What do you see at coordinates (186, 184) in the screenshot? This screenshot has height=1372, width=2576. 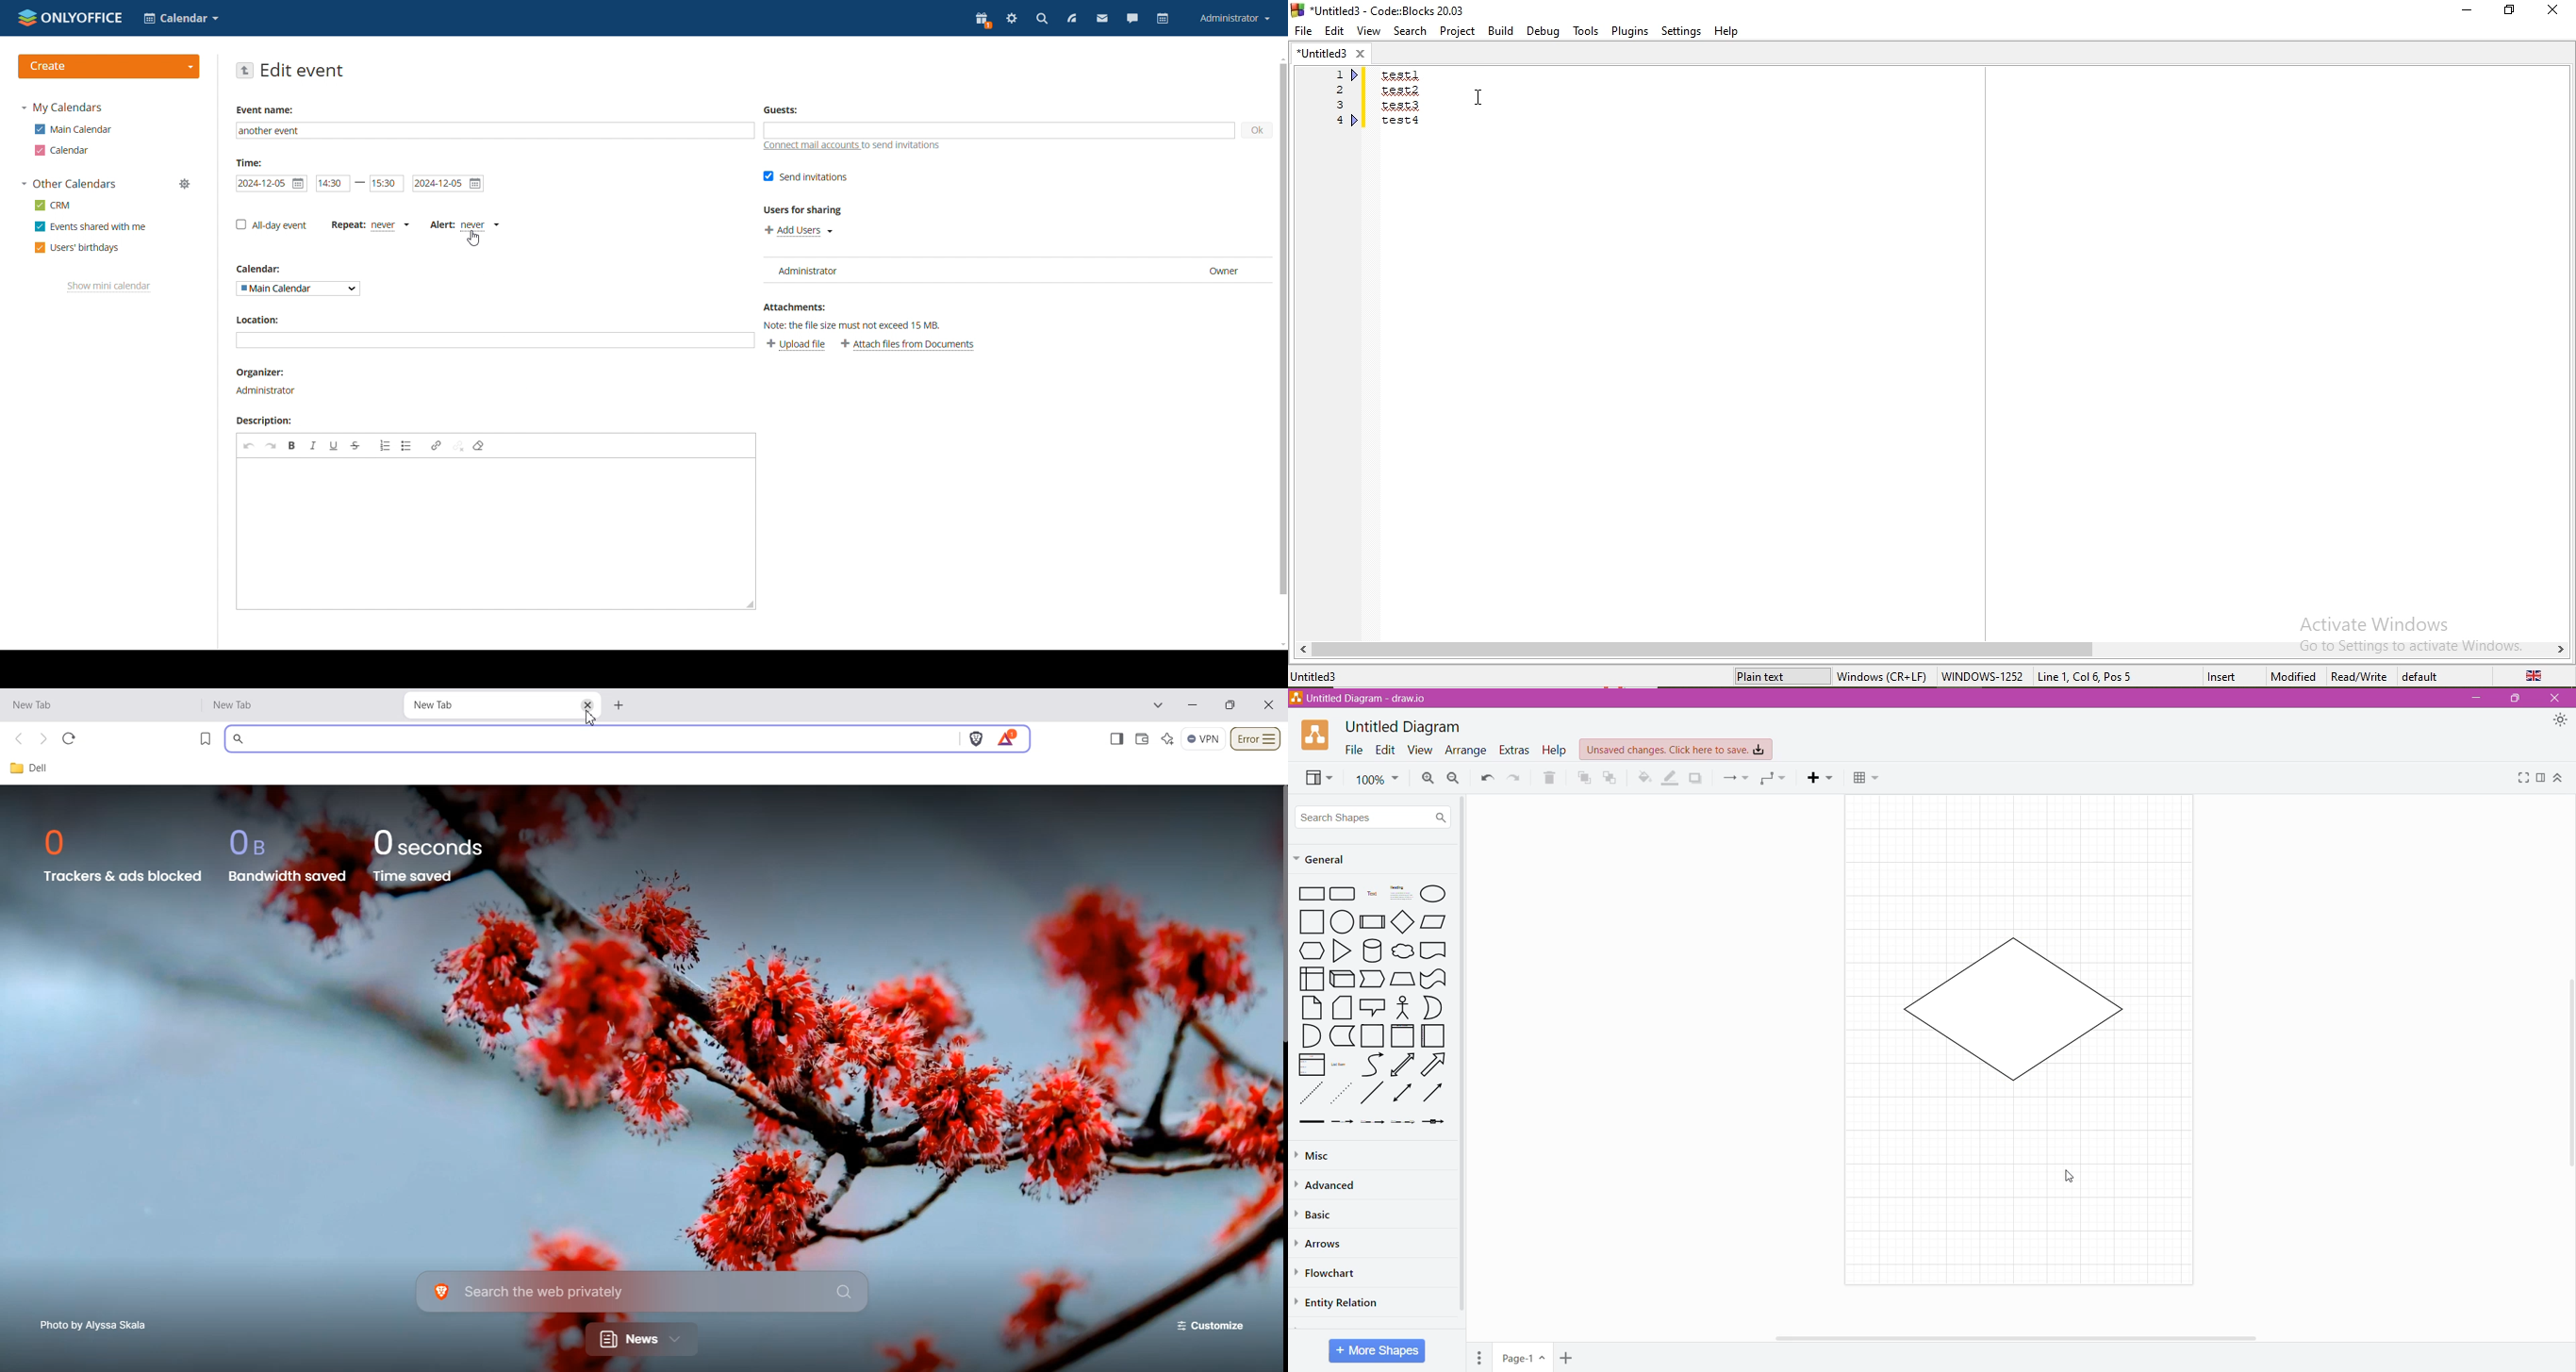 I see `manage` at bounding box center [186, 184].